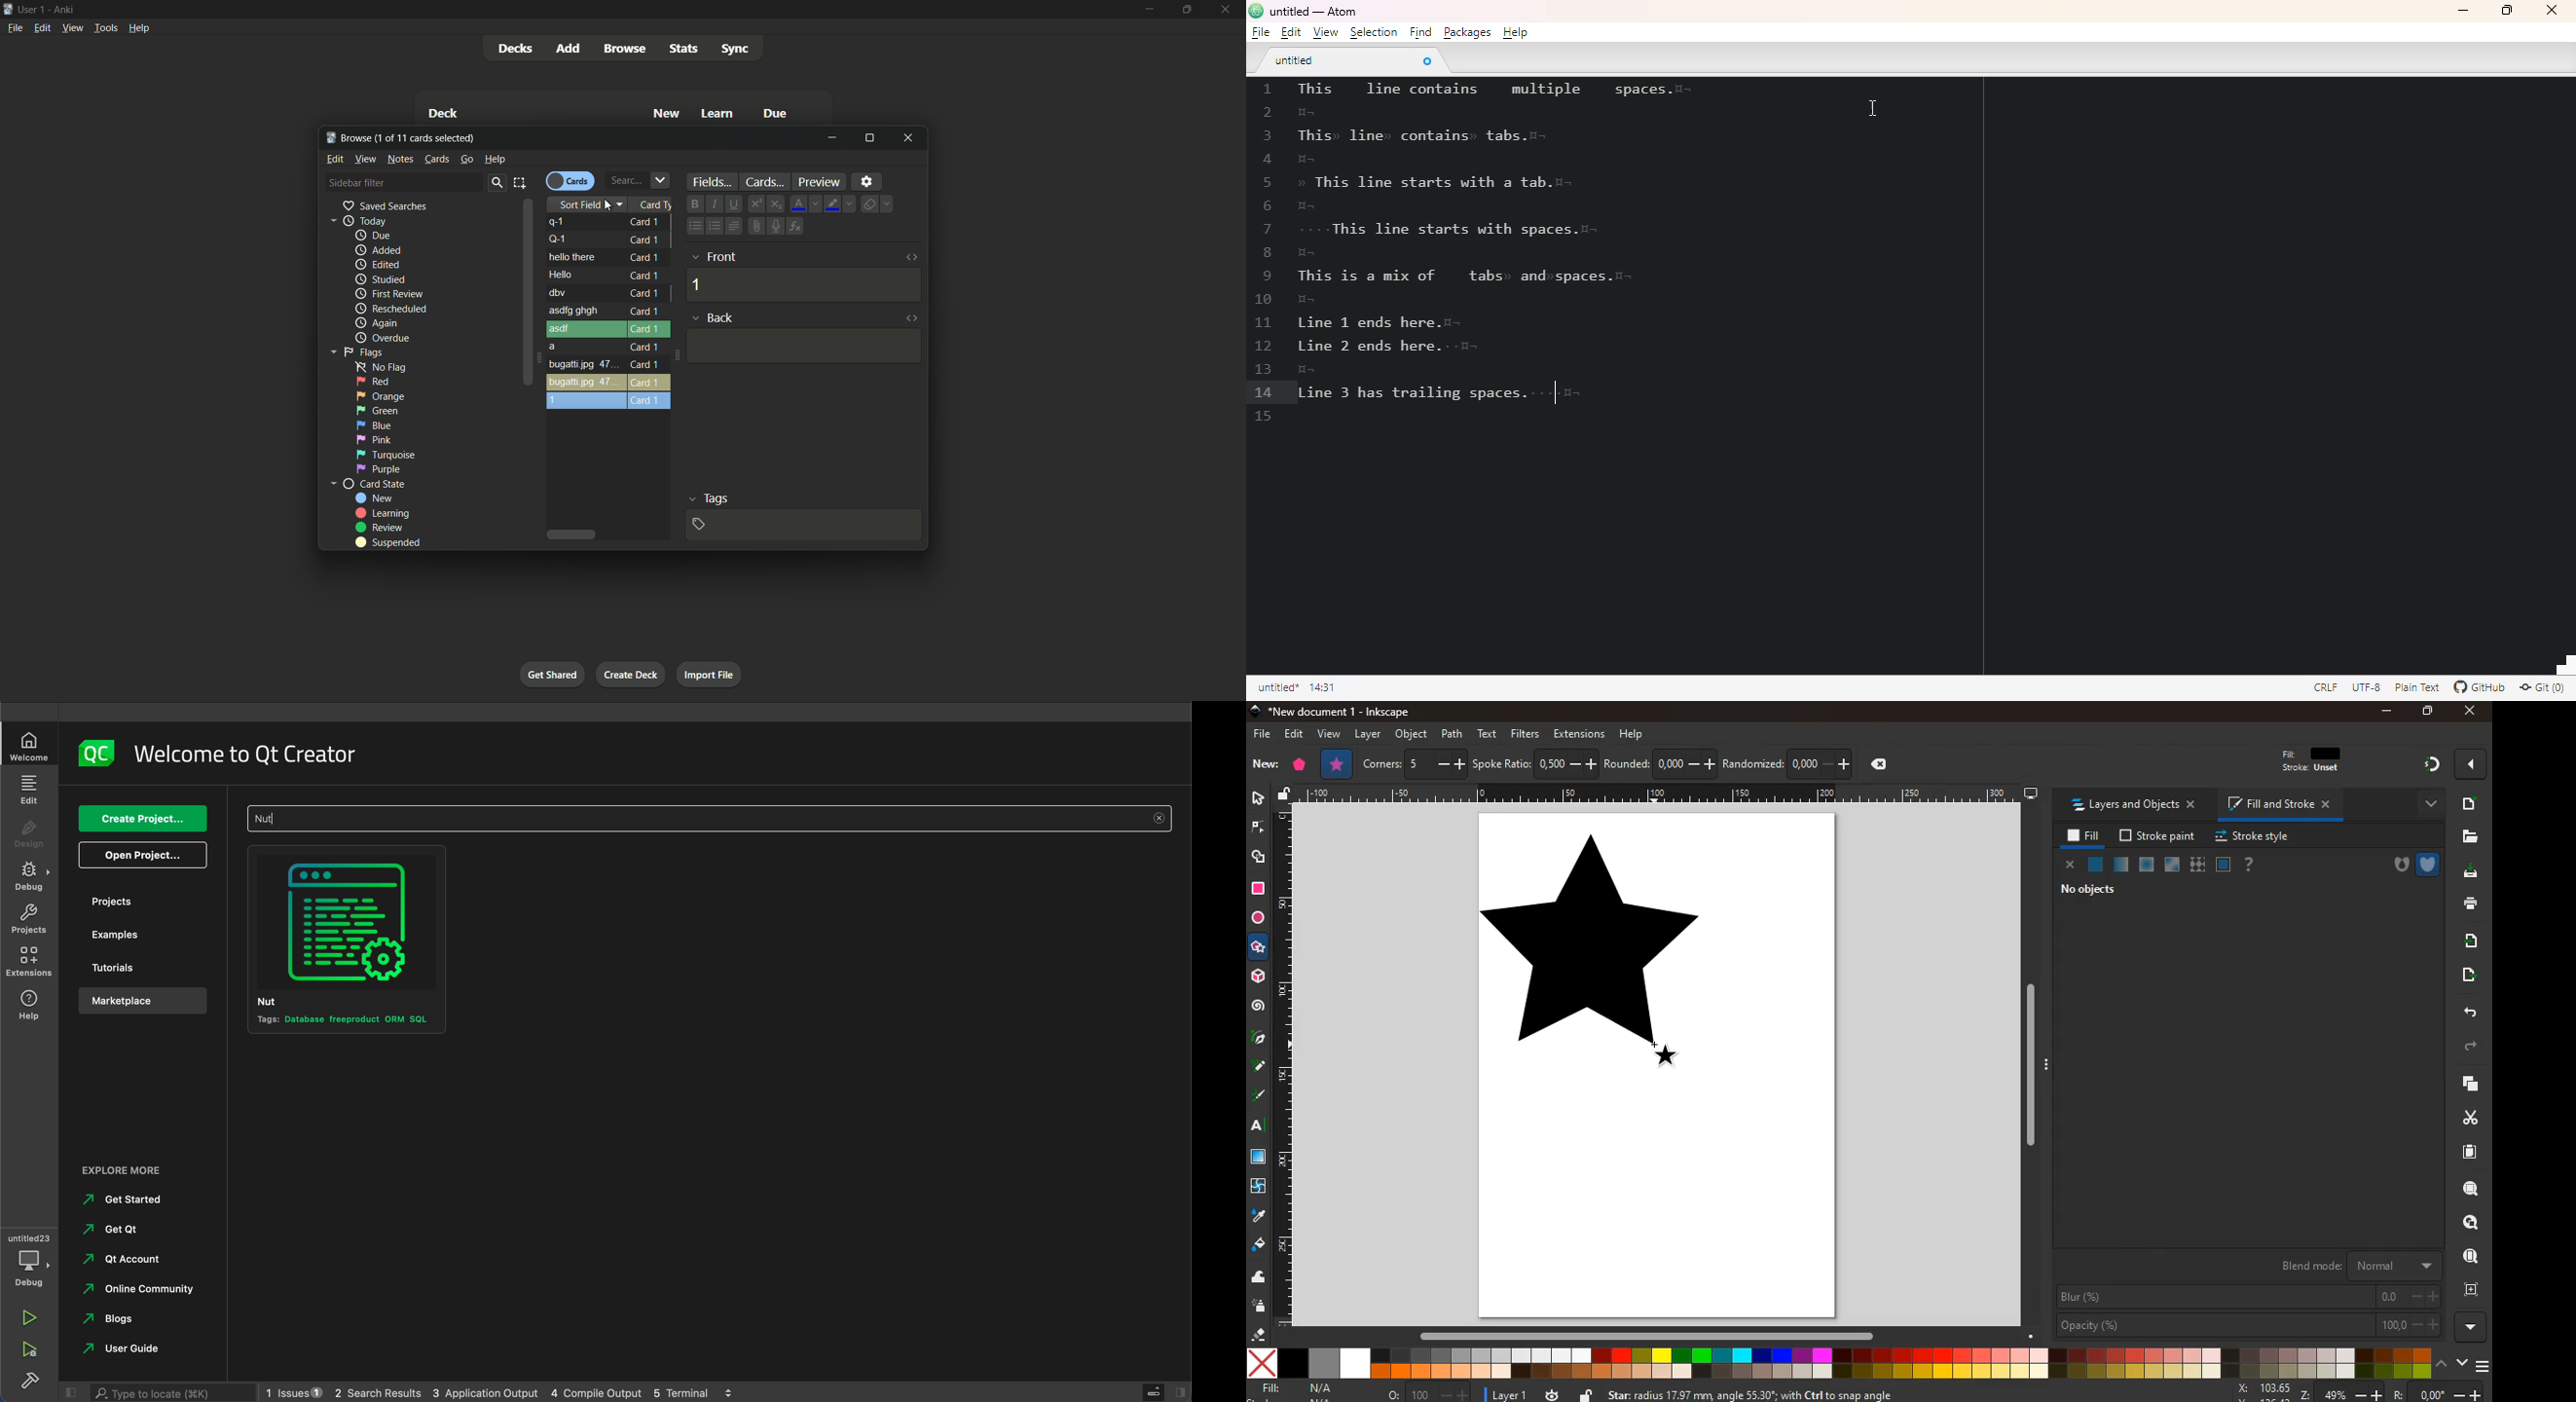 The width and height of the screenshot is (2576, 1428). Describe the element at coordinates (67, 10) in the screenshot. I see `app name` at that location.